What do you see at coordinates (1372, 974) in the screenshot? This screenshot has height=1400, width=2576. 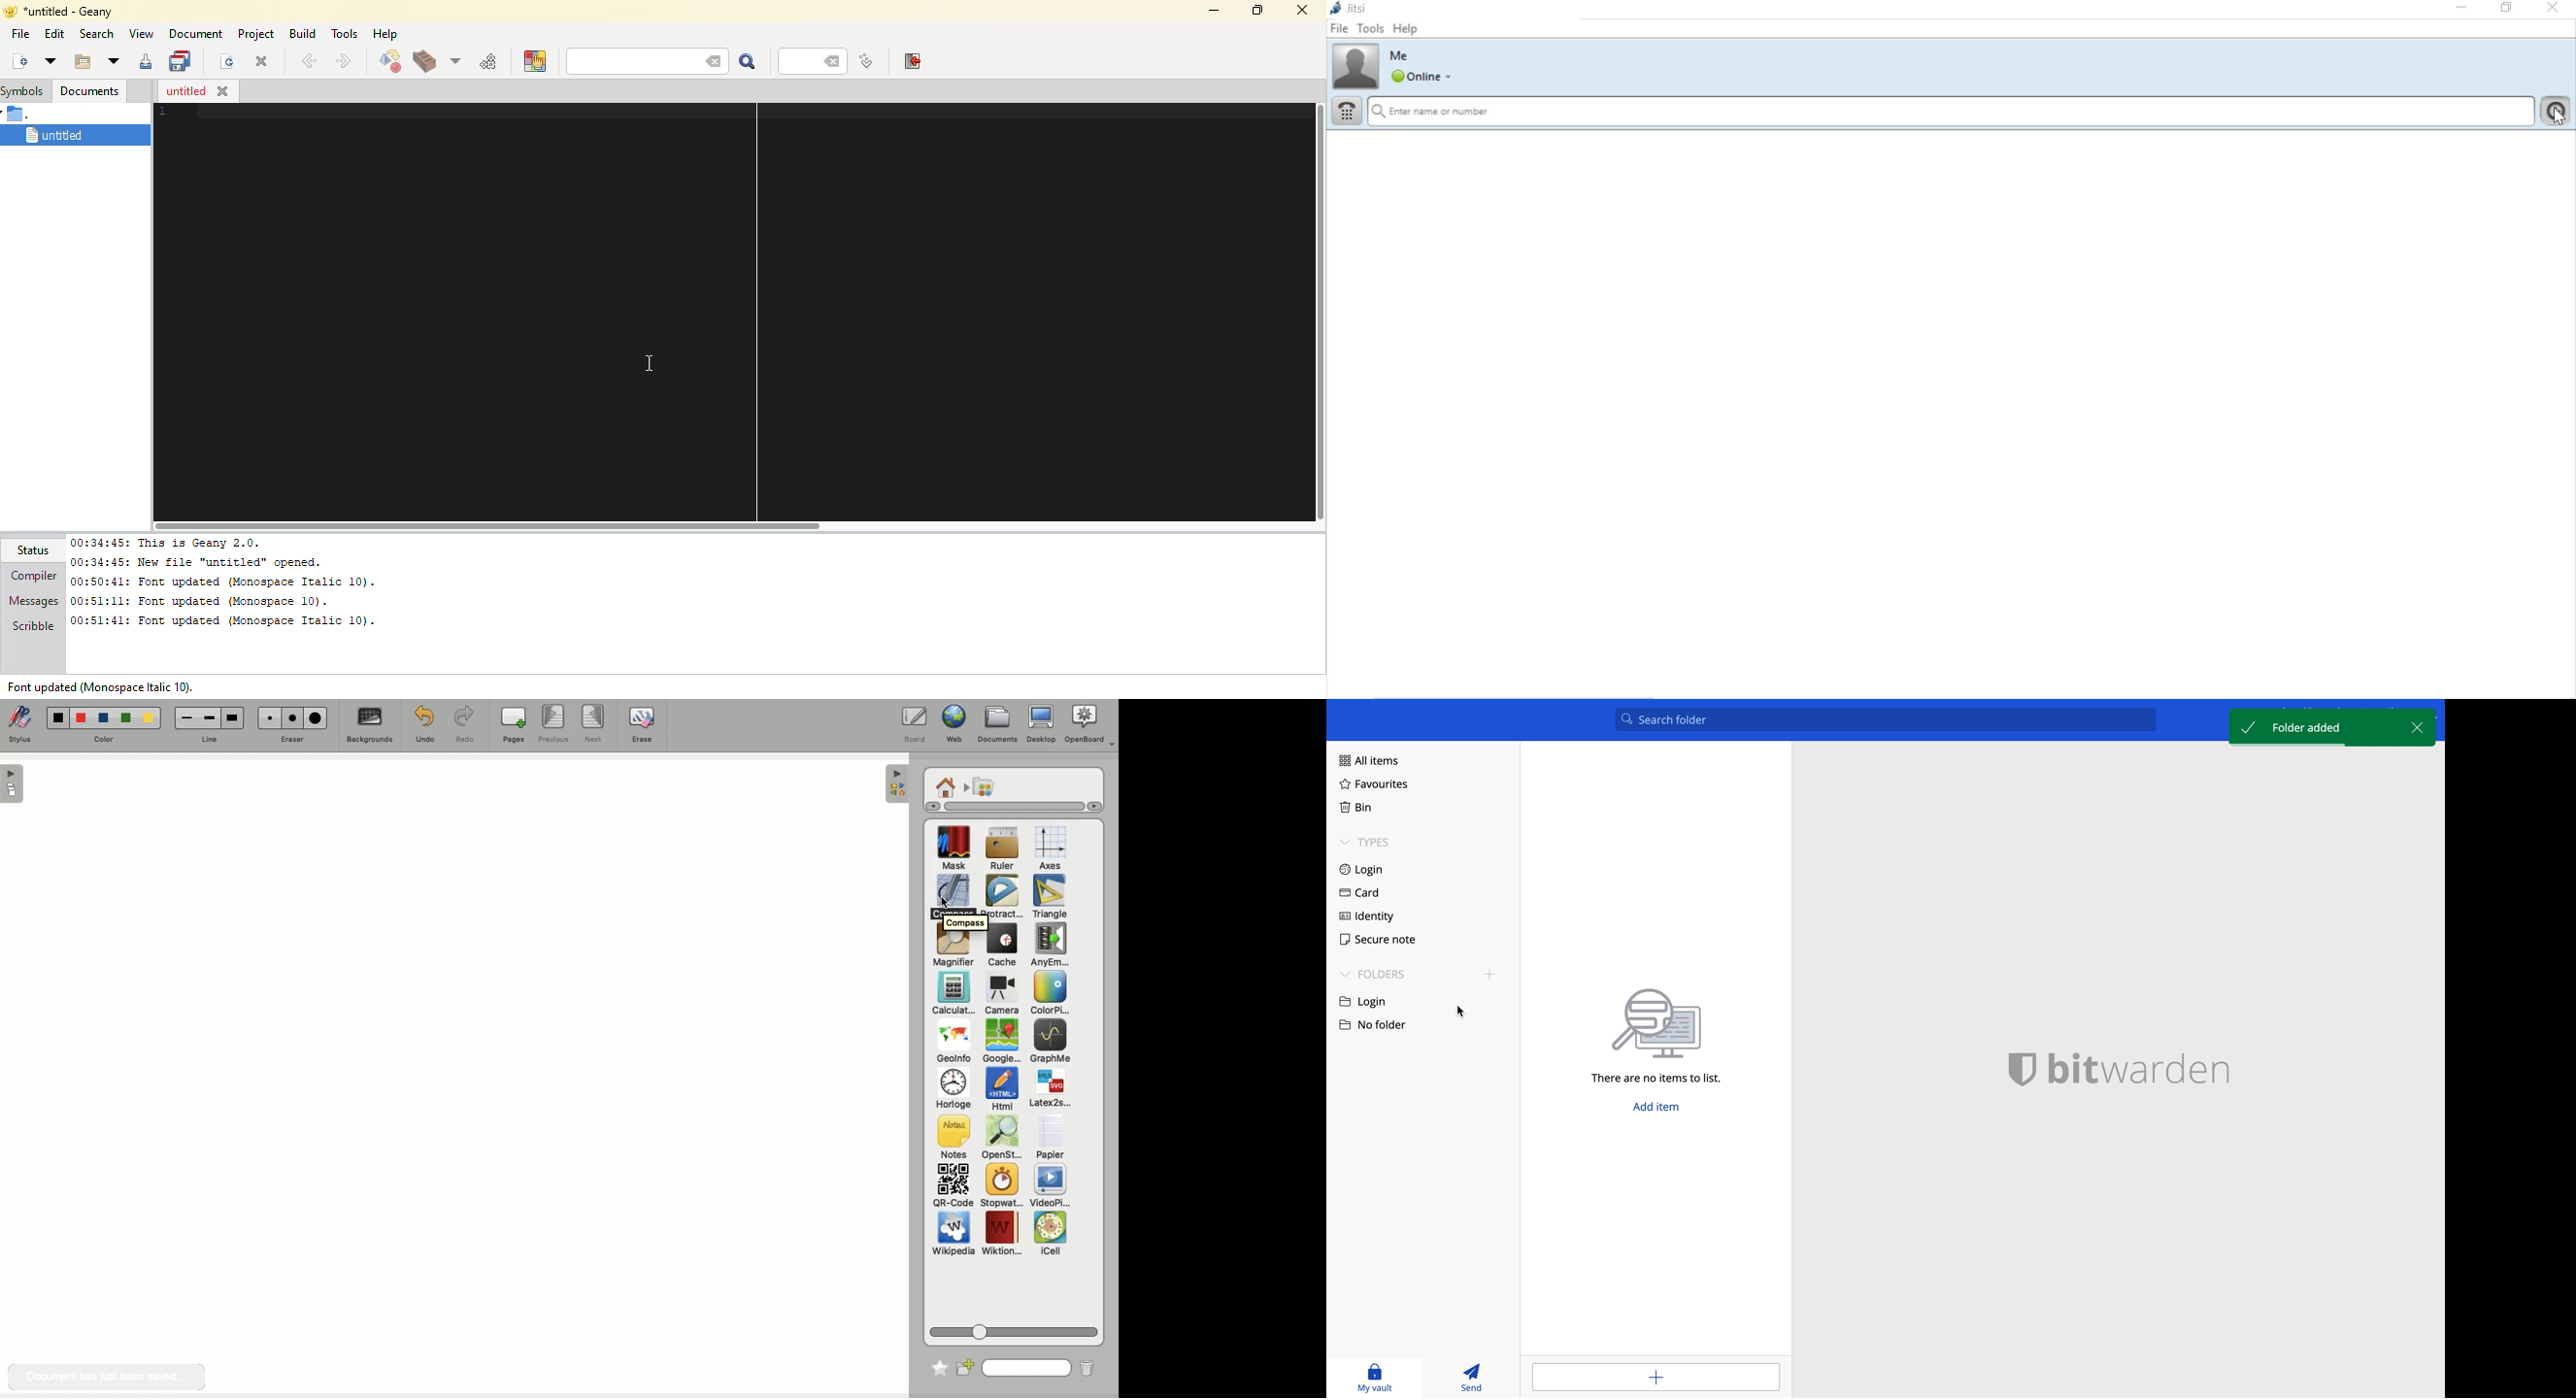 I see `folders` at bounding box center [1372, 974].